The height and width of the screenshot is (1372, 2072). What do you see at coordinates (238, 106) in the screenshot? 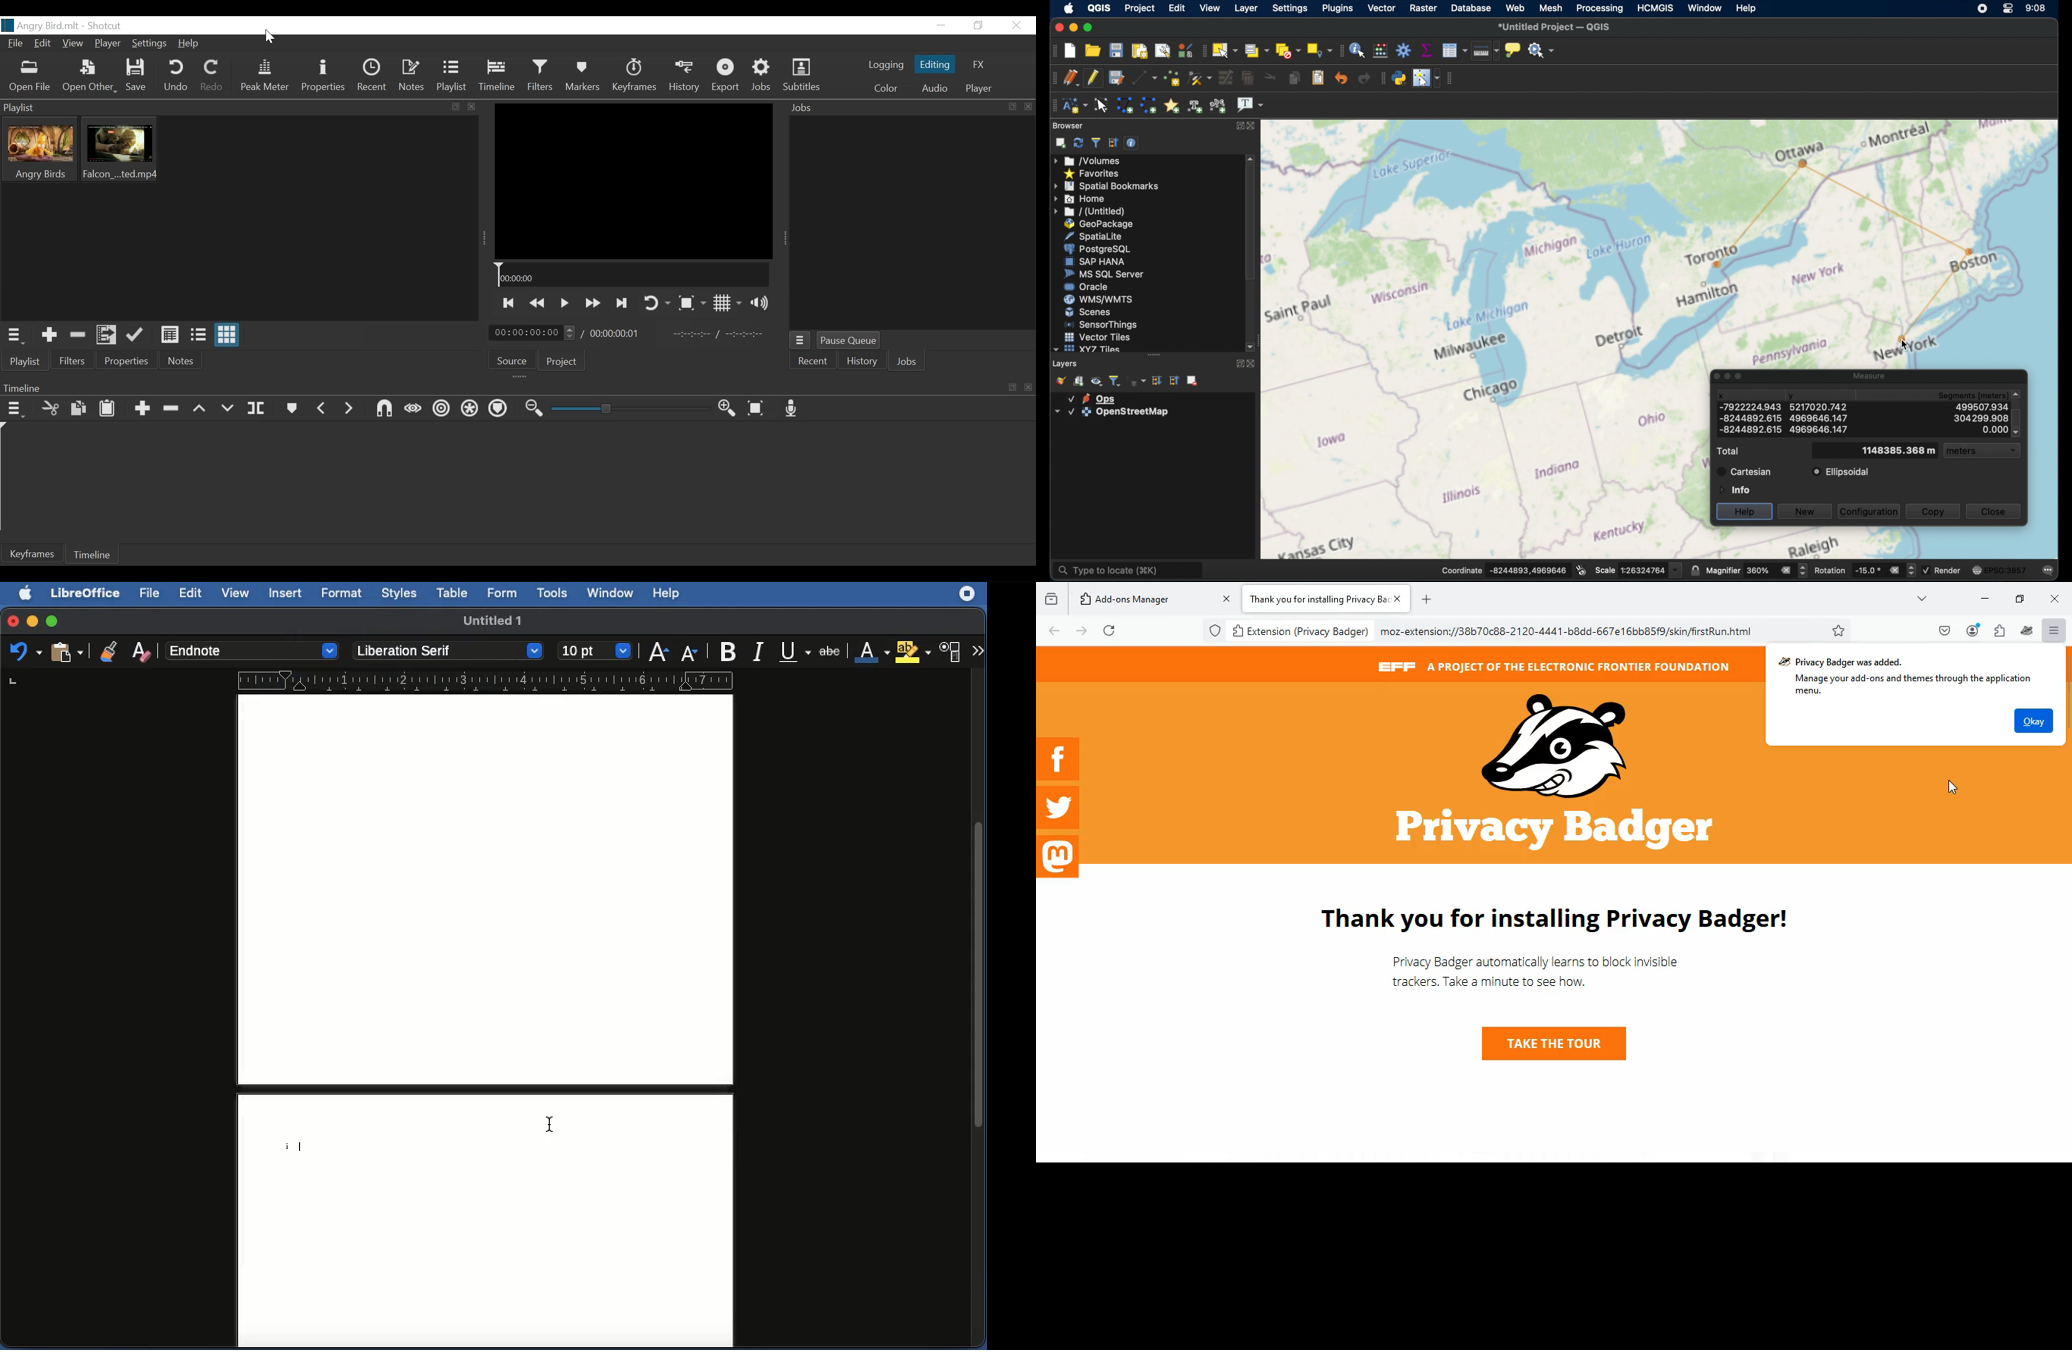
I see `Playlist Panel` at bounding box center [238, 106].